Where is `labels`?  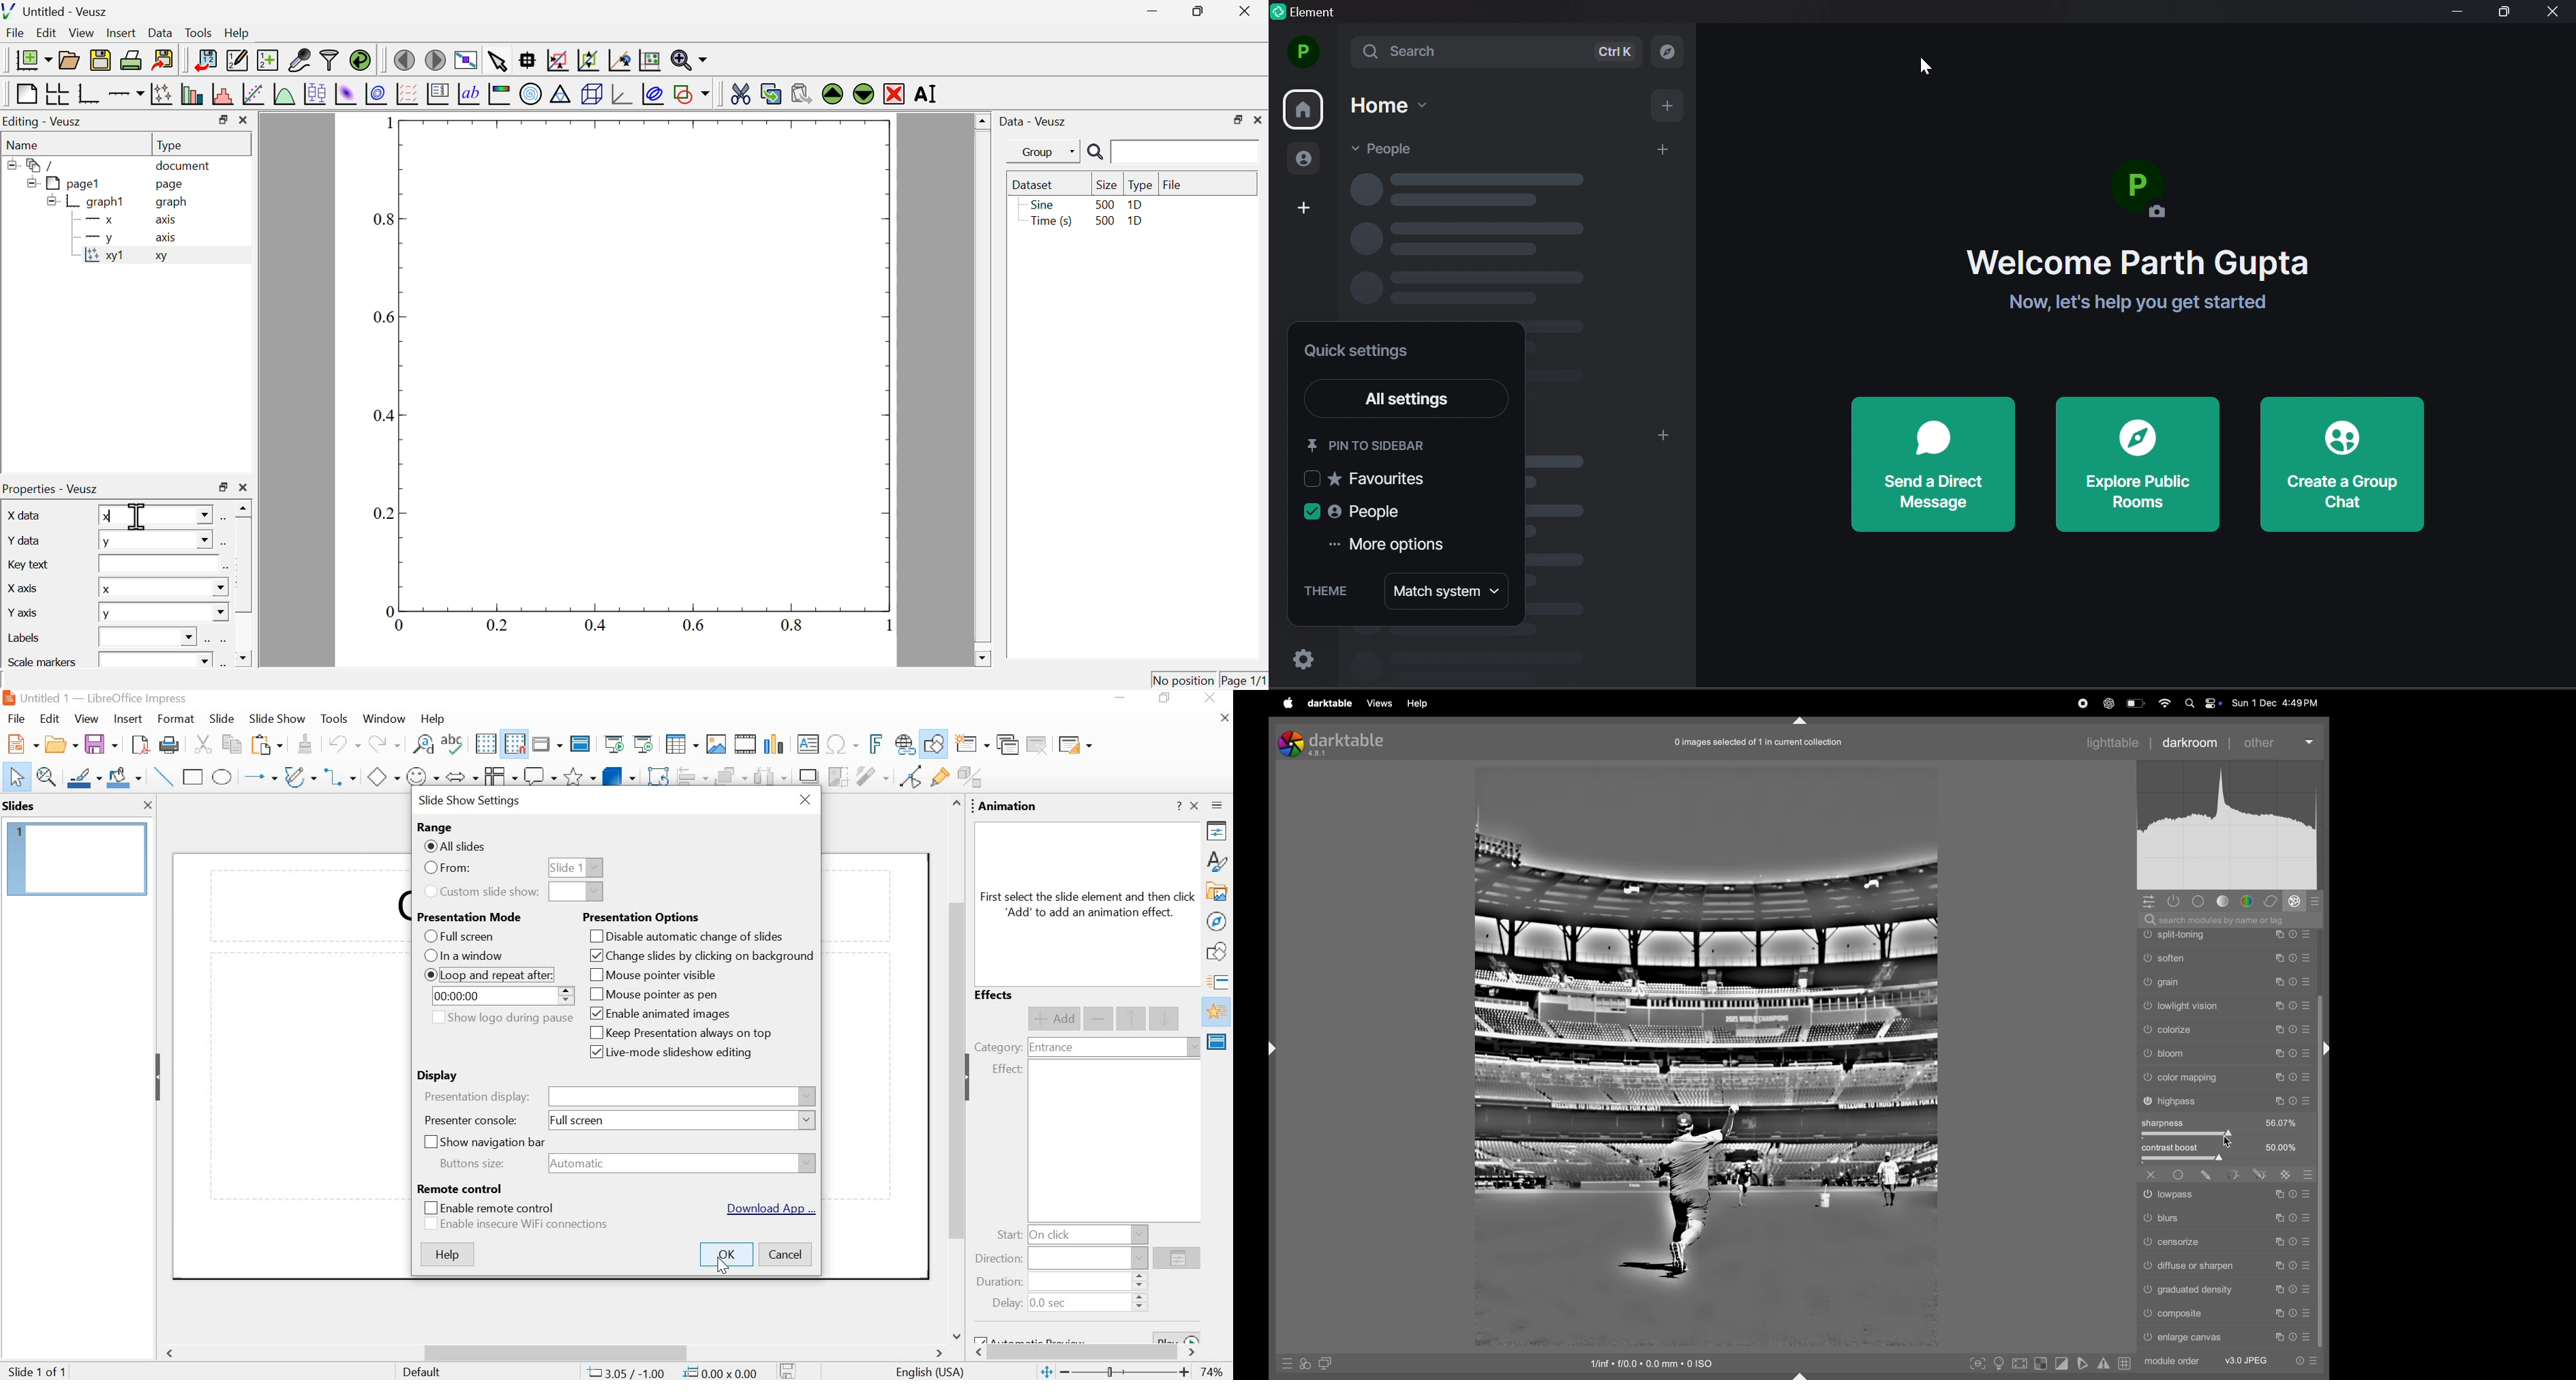
labels is located at coordinates (26, 638).